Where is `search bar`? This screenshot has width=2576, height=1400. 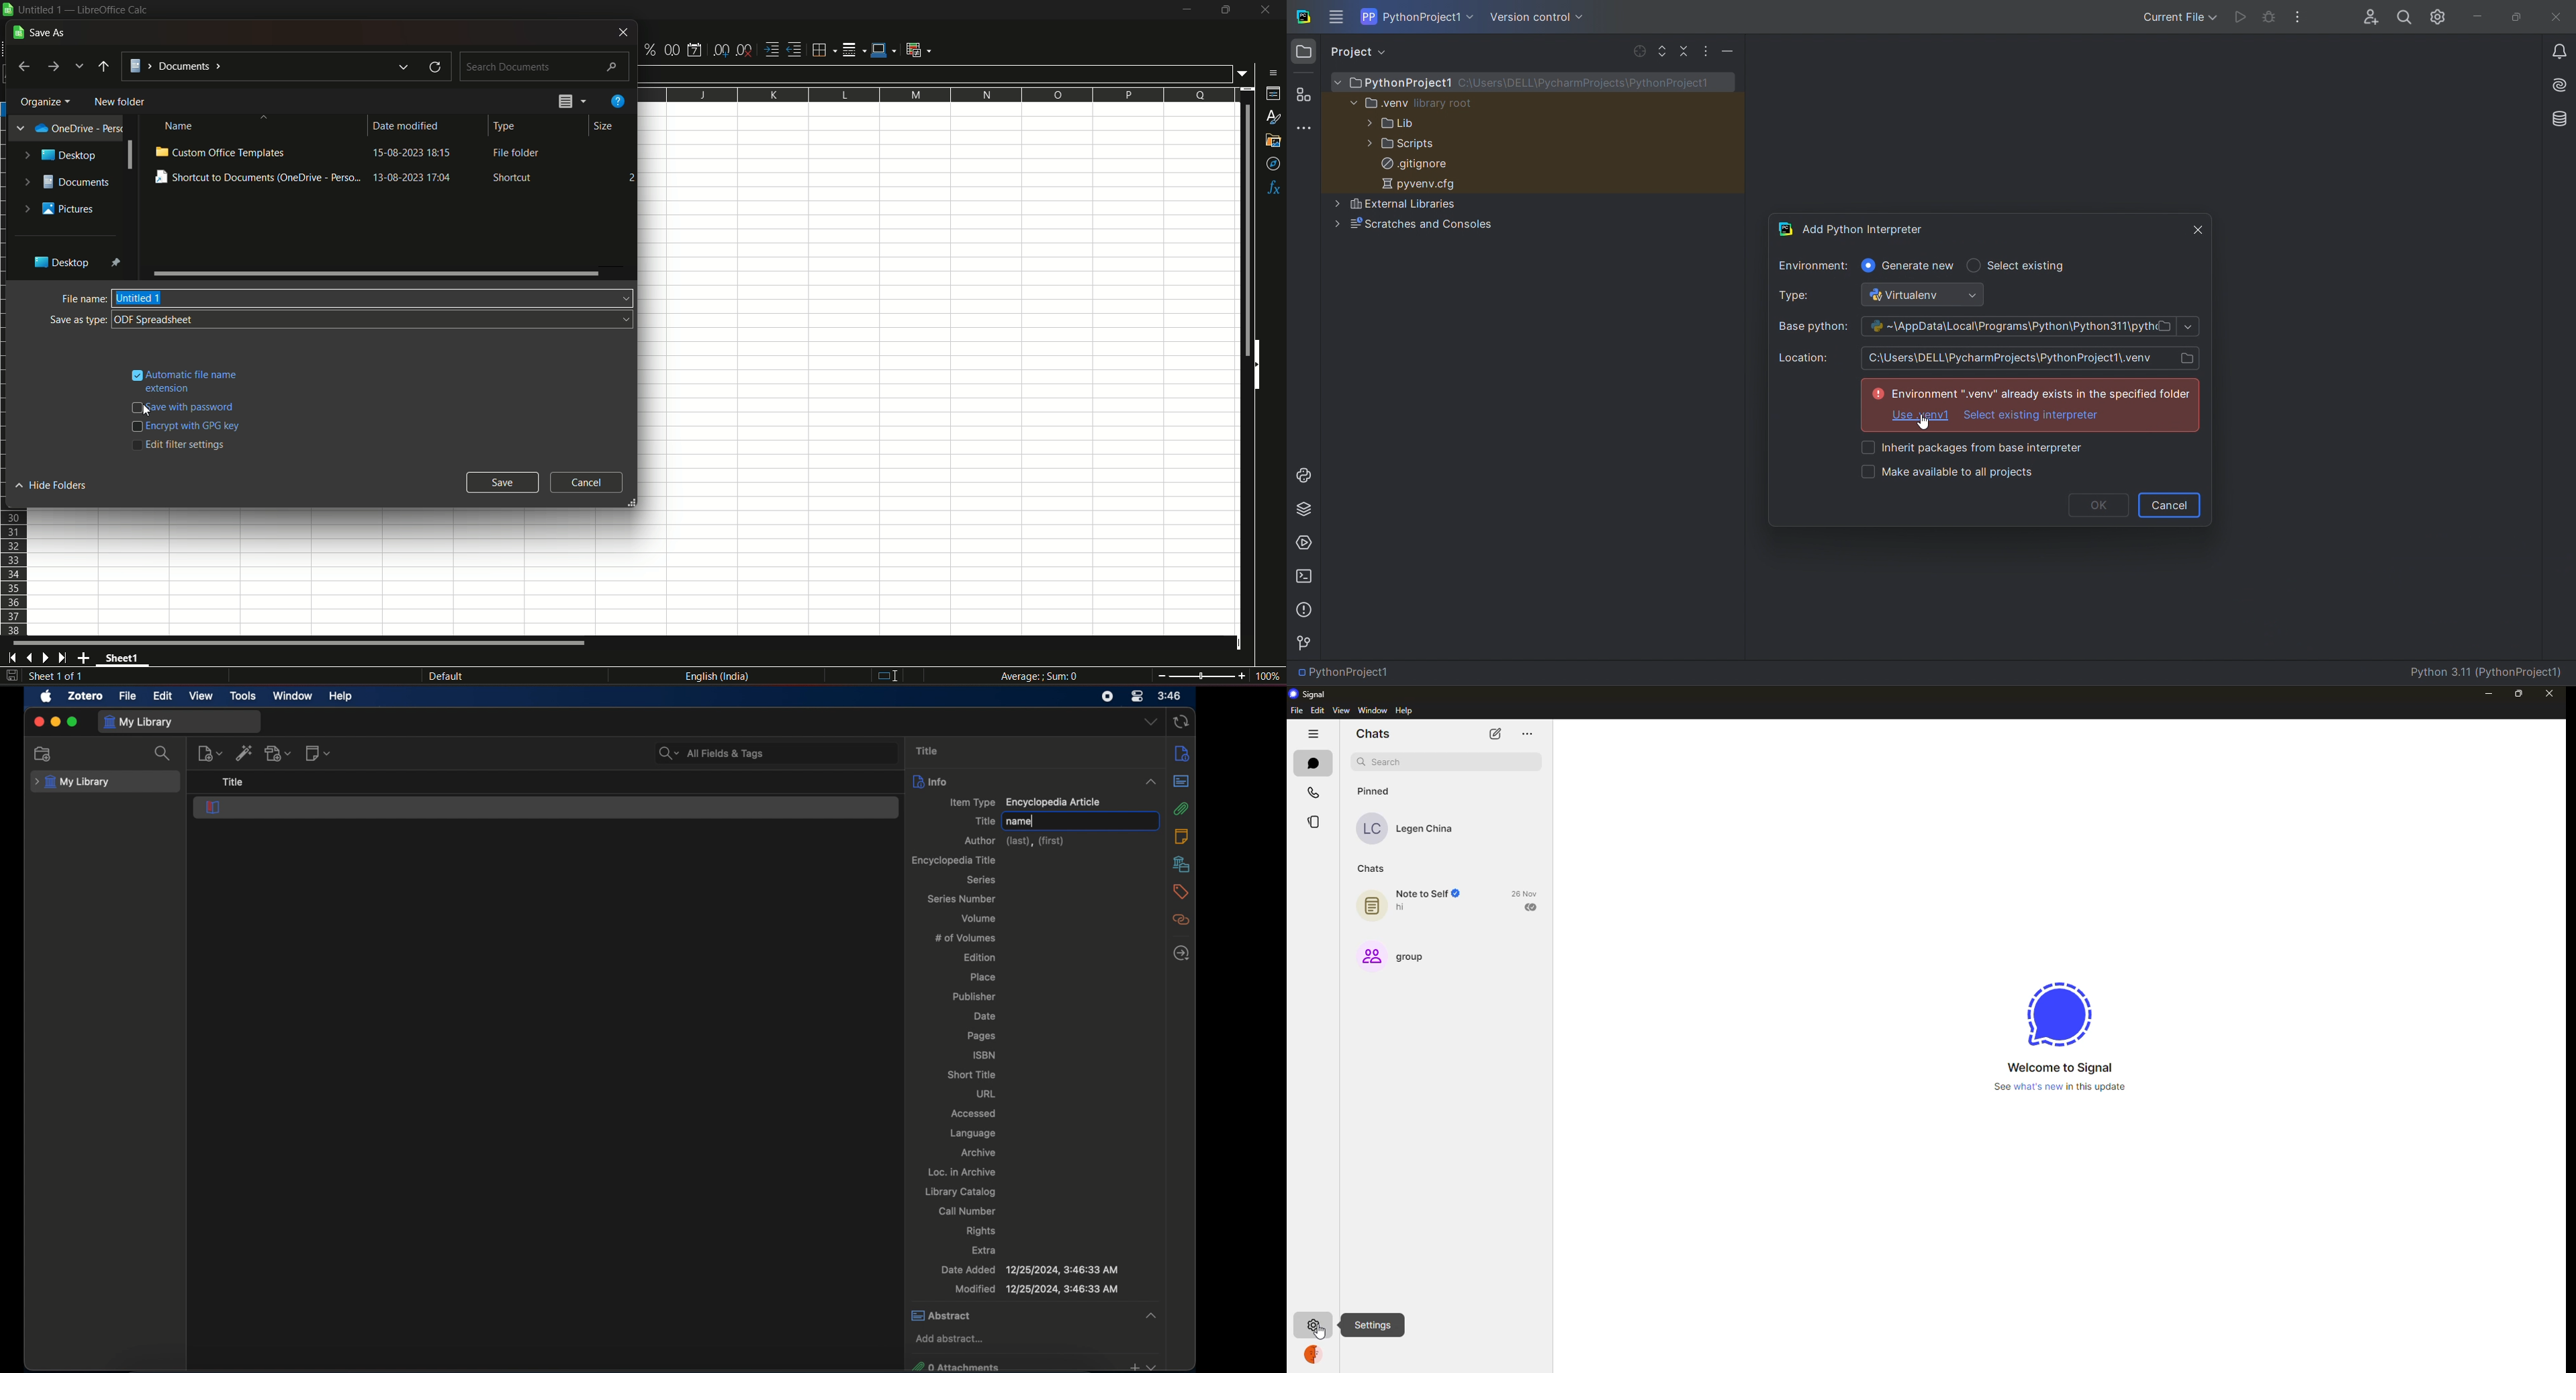
search bar is located at coordinates (712, 753).